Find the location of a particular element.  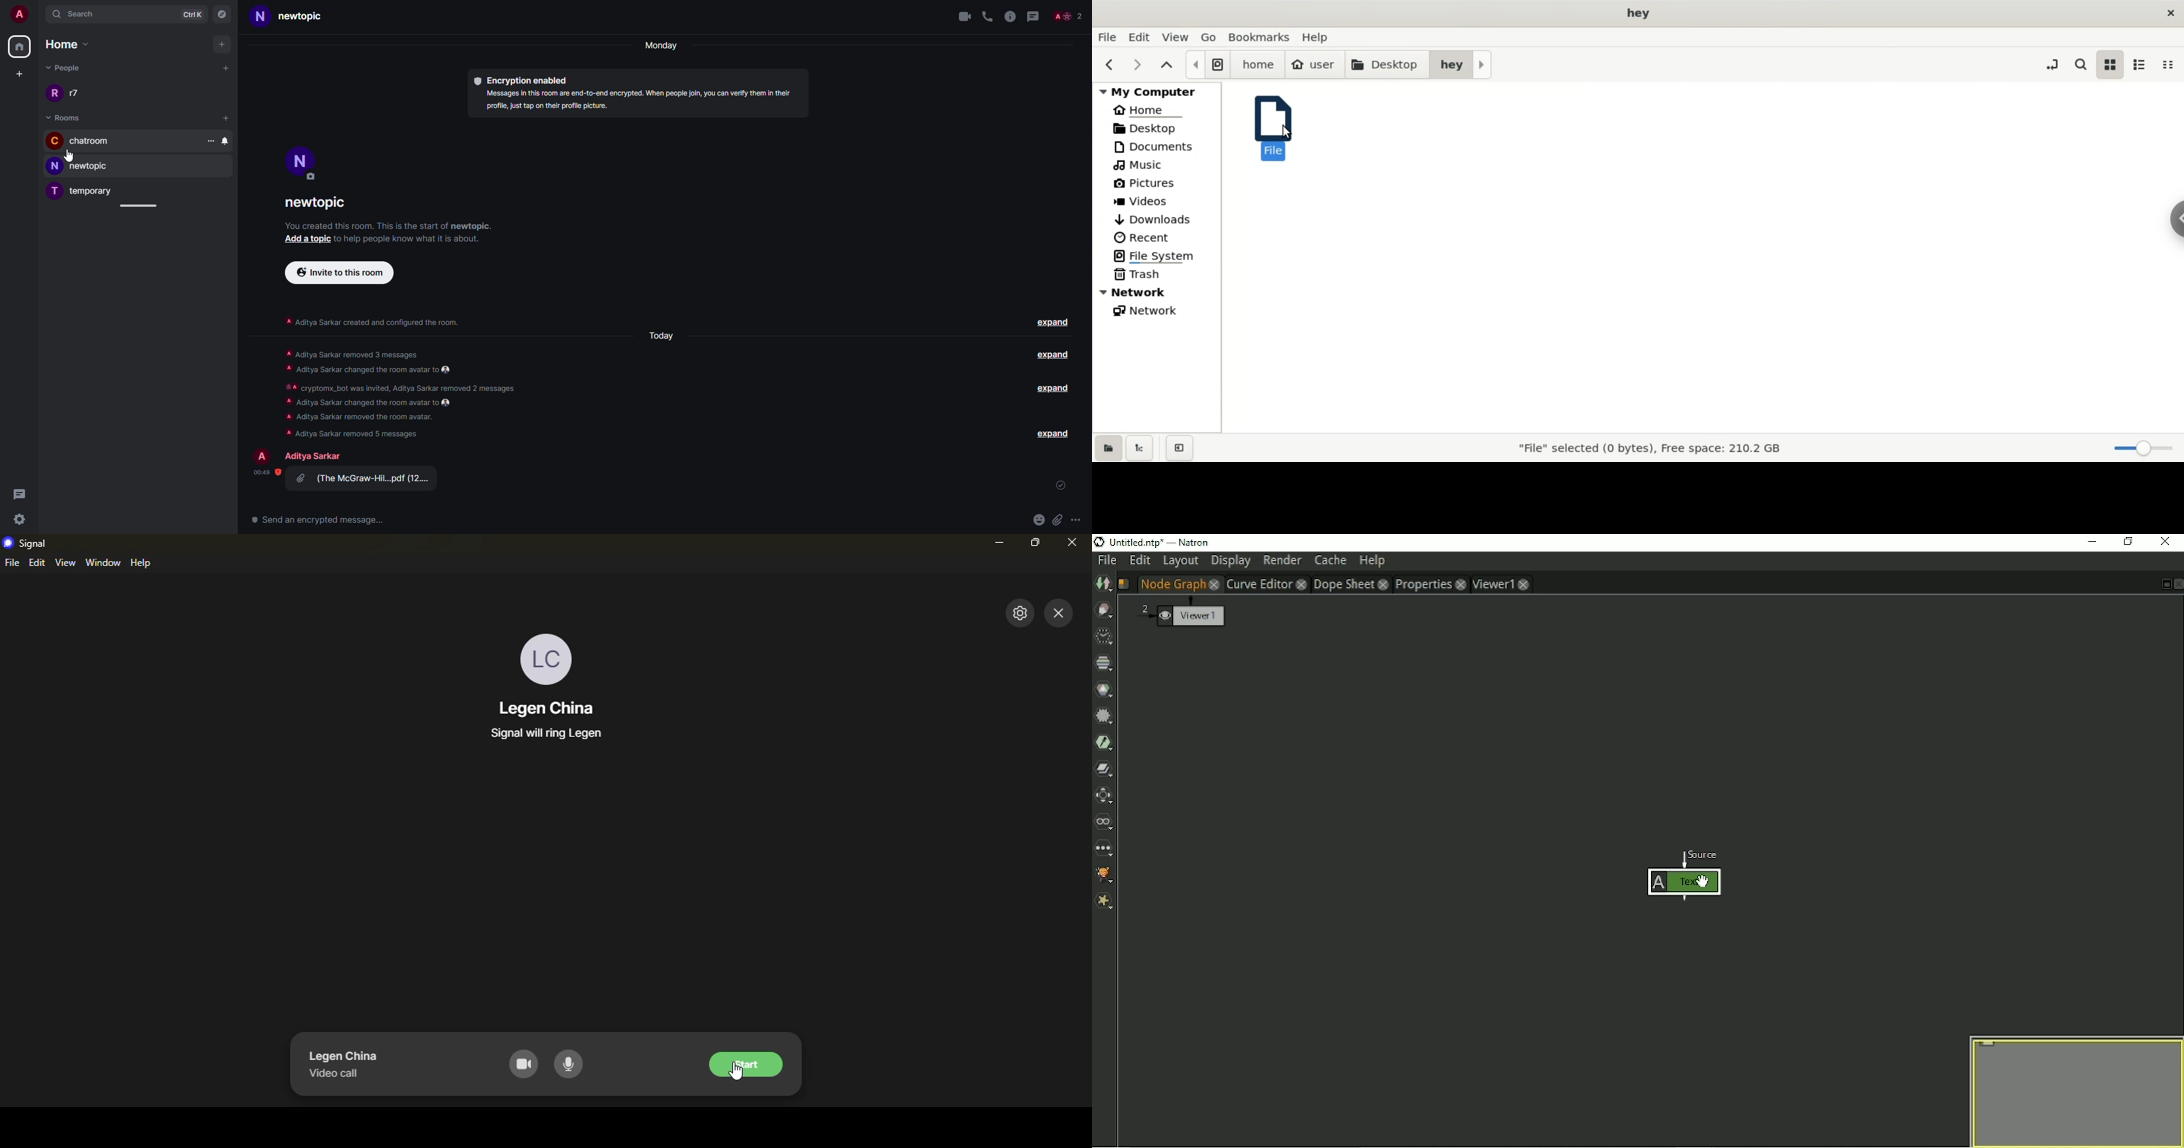

room is located at coordinates (67, 117).